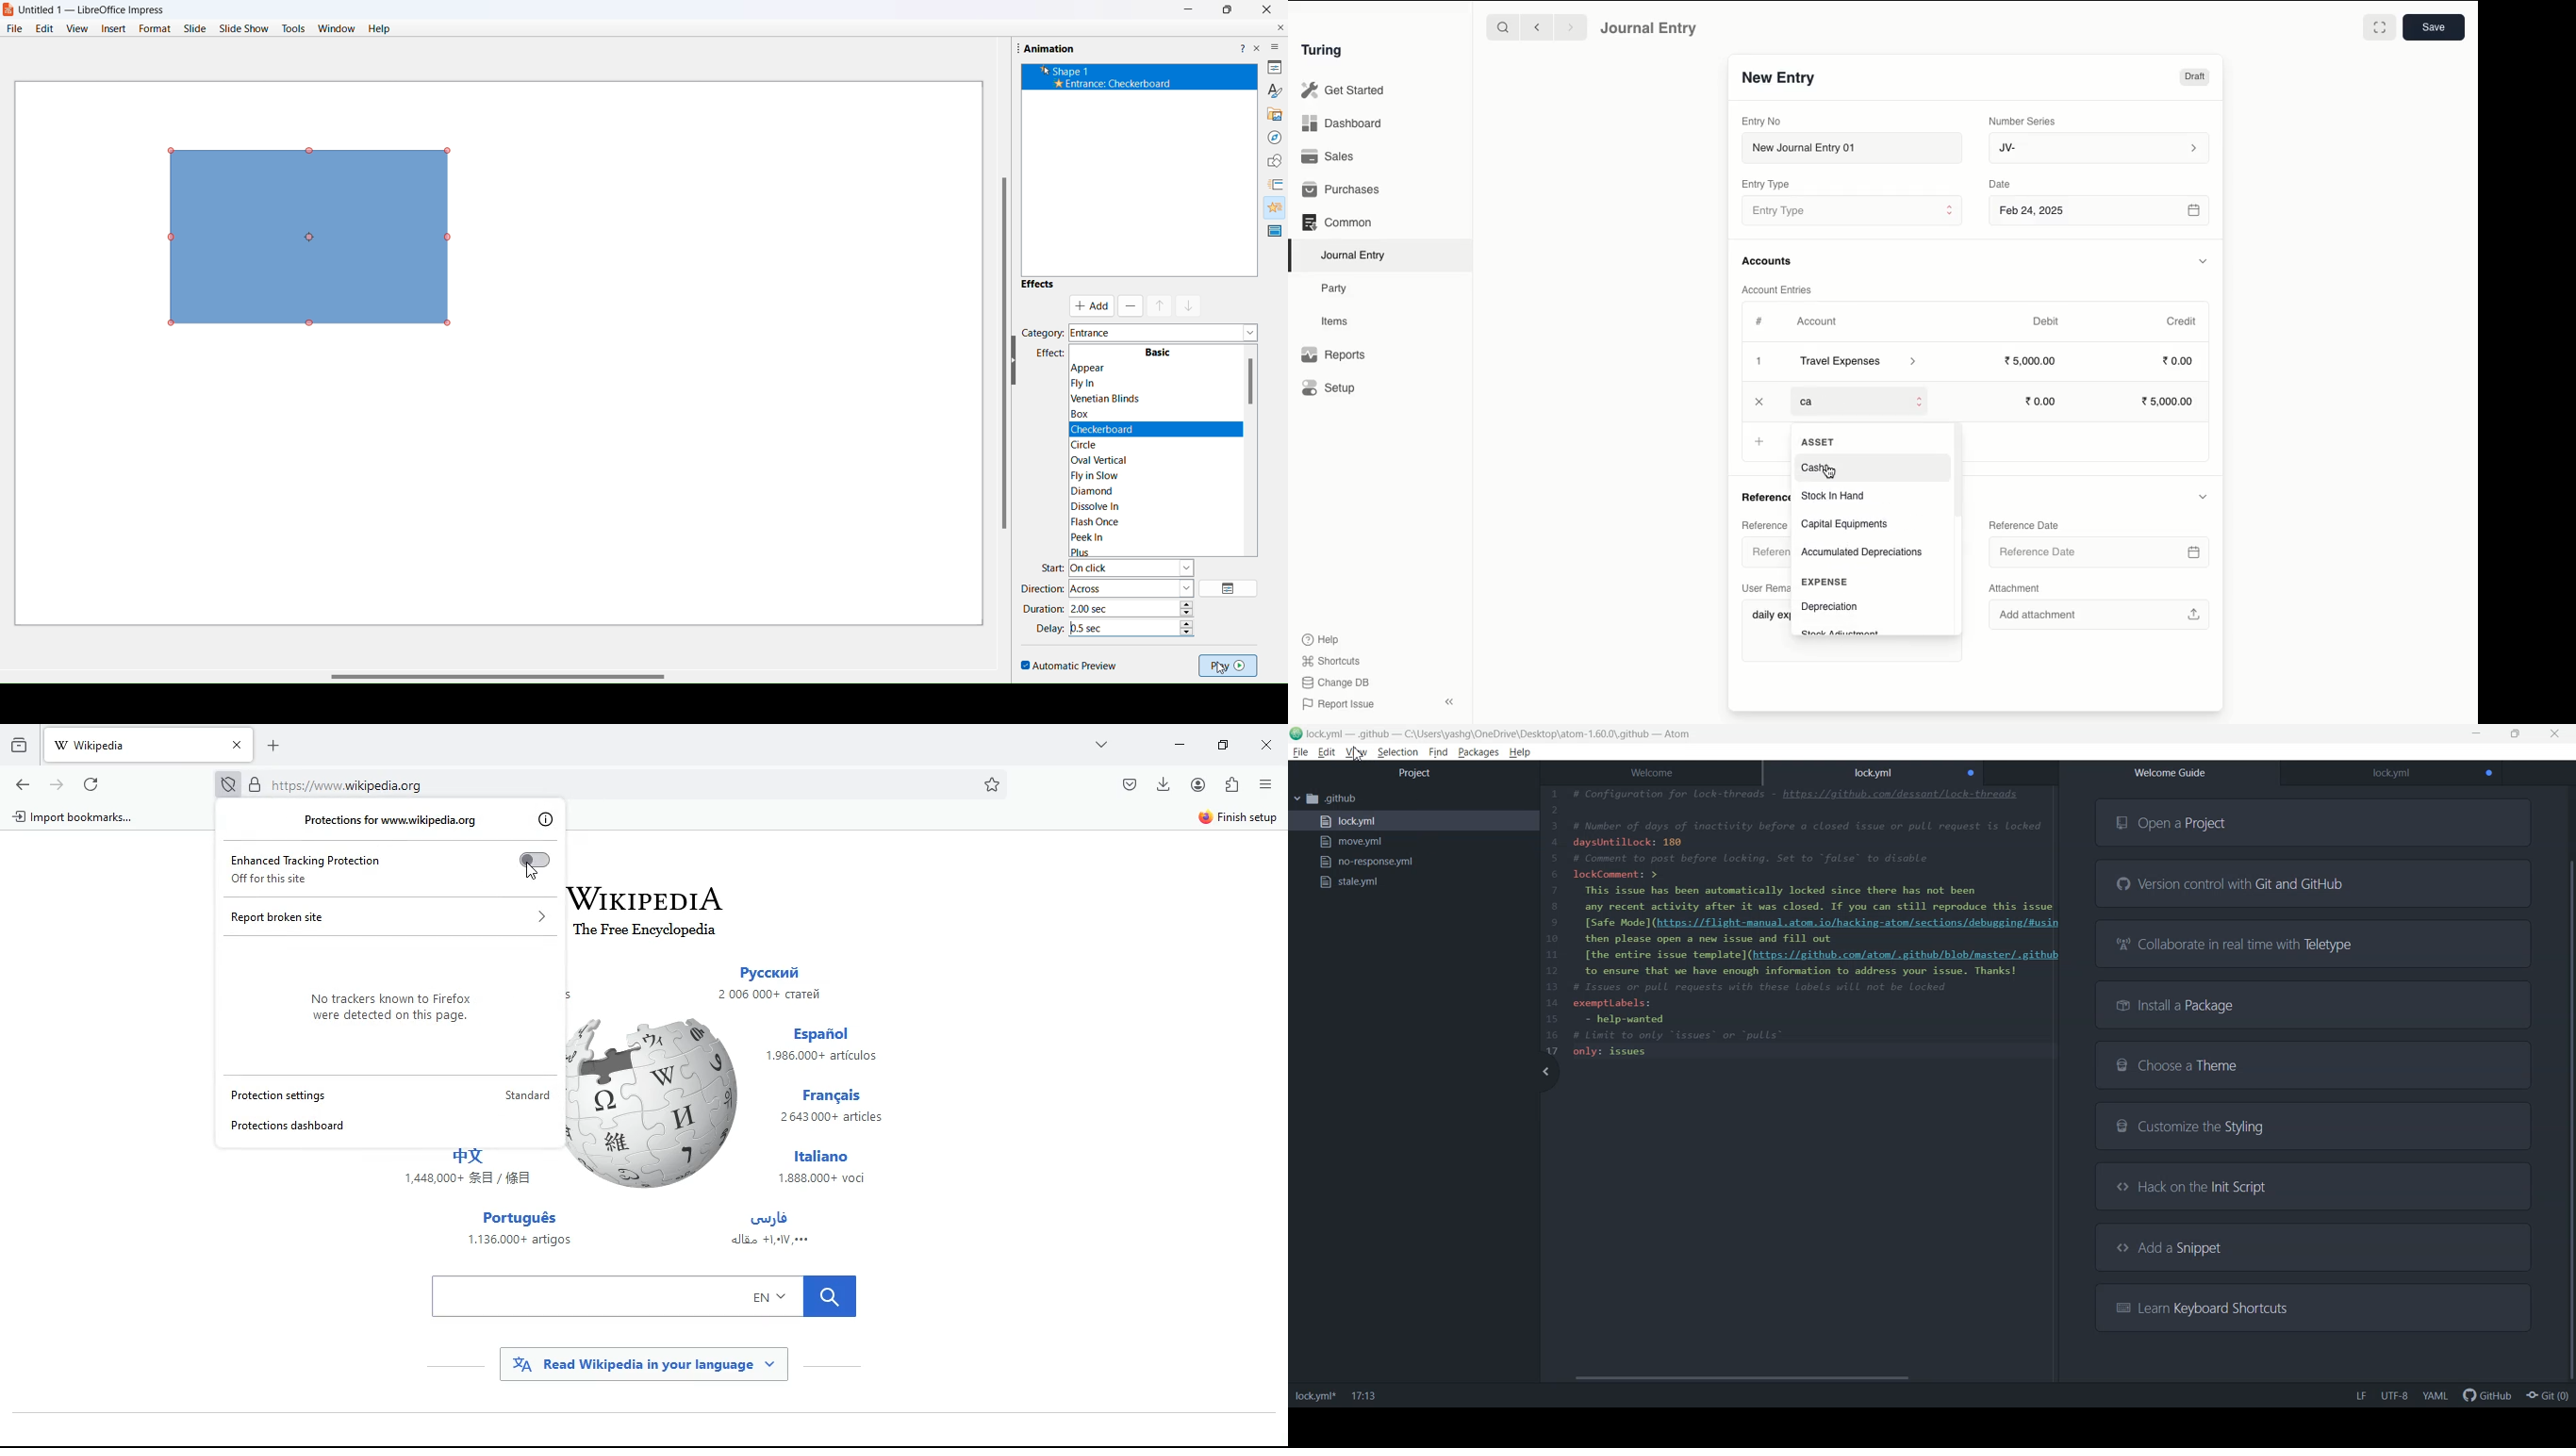 The image size is (2576, 1456). What do you see at coordinates (1106, 522) in the screenshot?
I see `Flash Once` at bounding box center [1106, 522].